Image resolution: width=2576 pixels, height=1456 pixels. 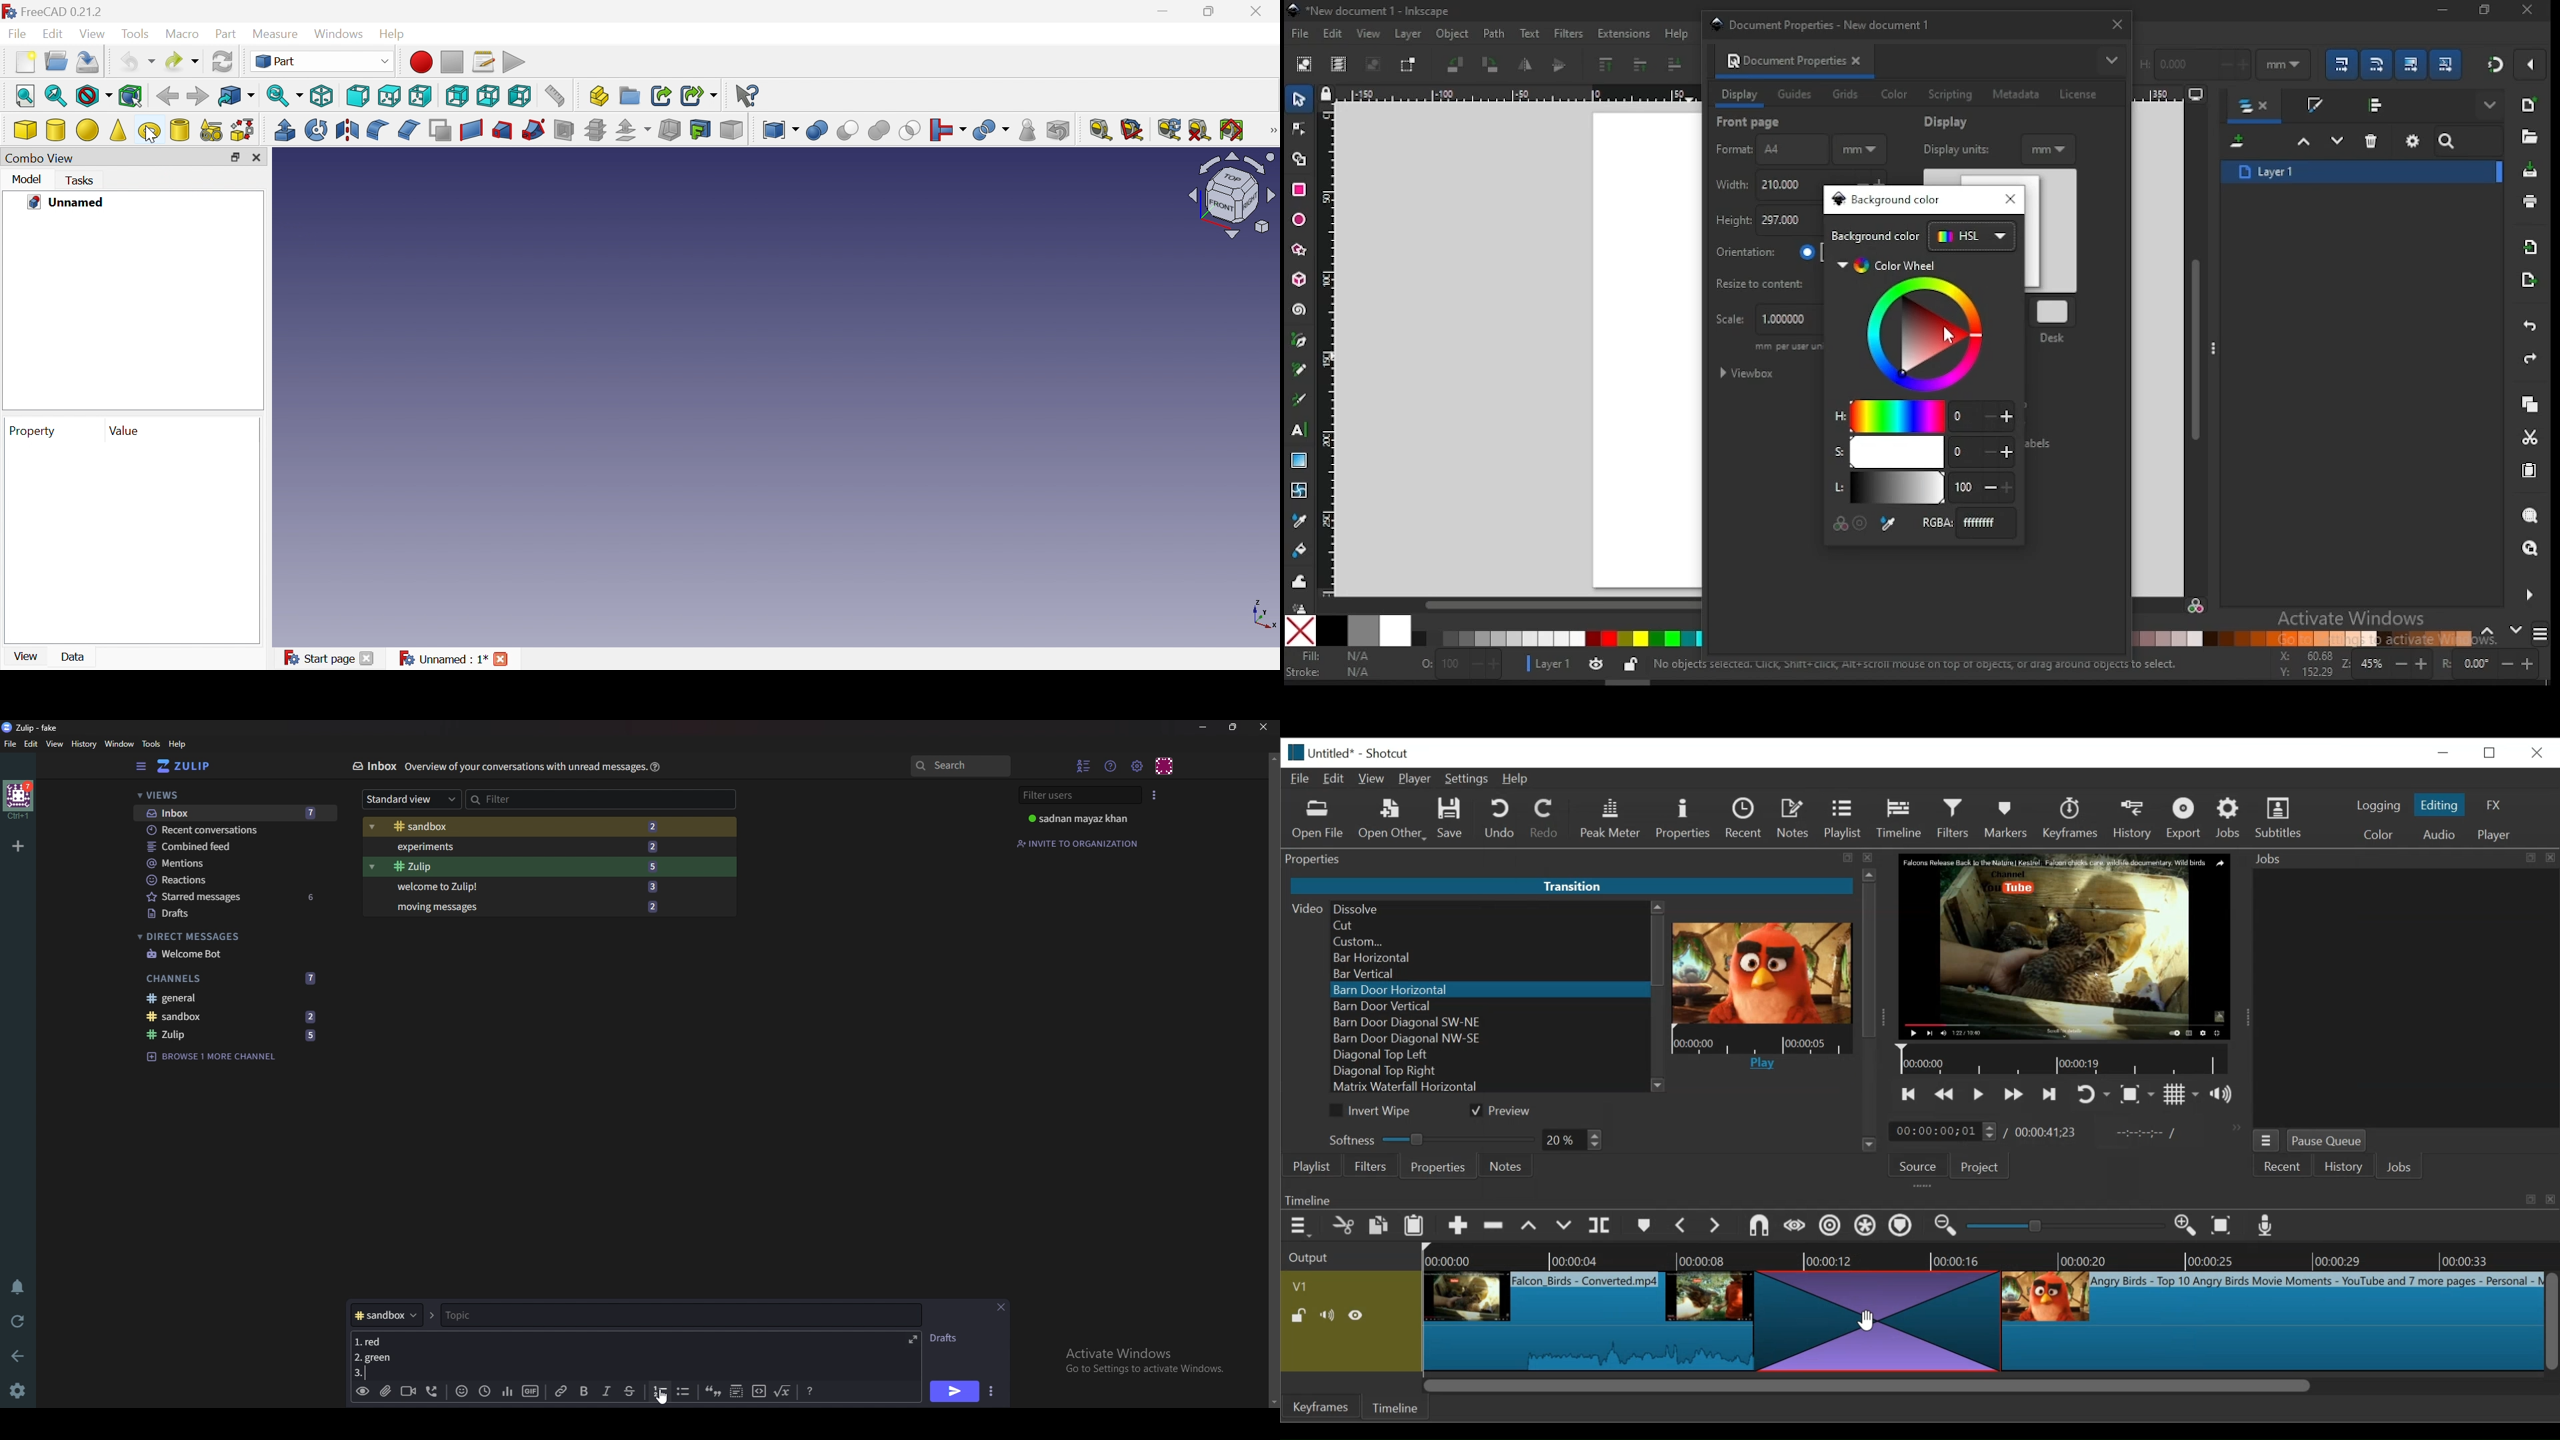 I want to click on Barn Door Diagonal, so click(x=1489, y=1023).